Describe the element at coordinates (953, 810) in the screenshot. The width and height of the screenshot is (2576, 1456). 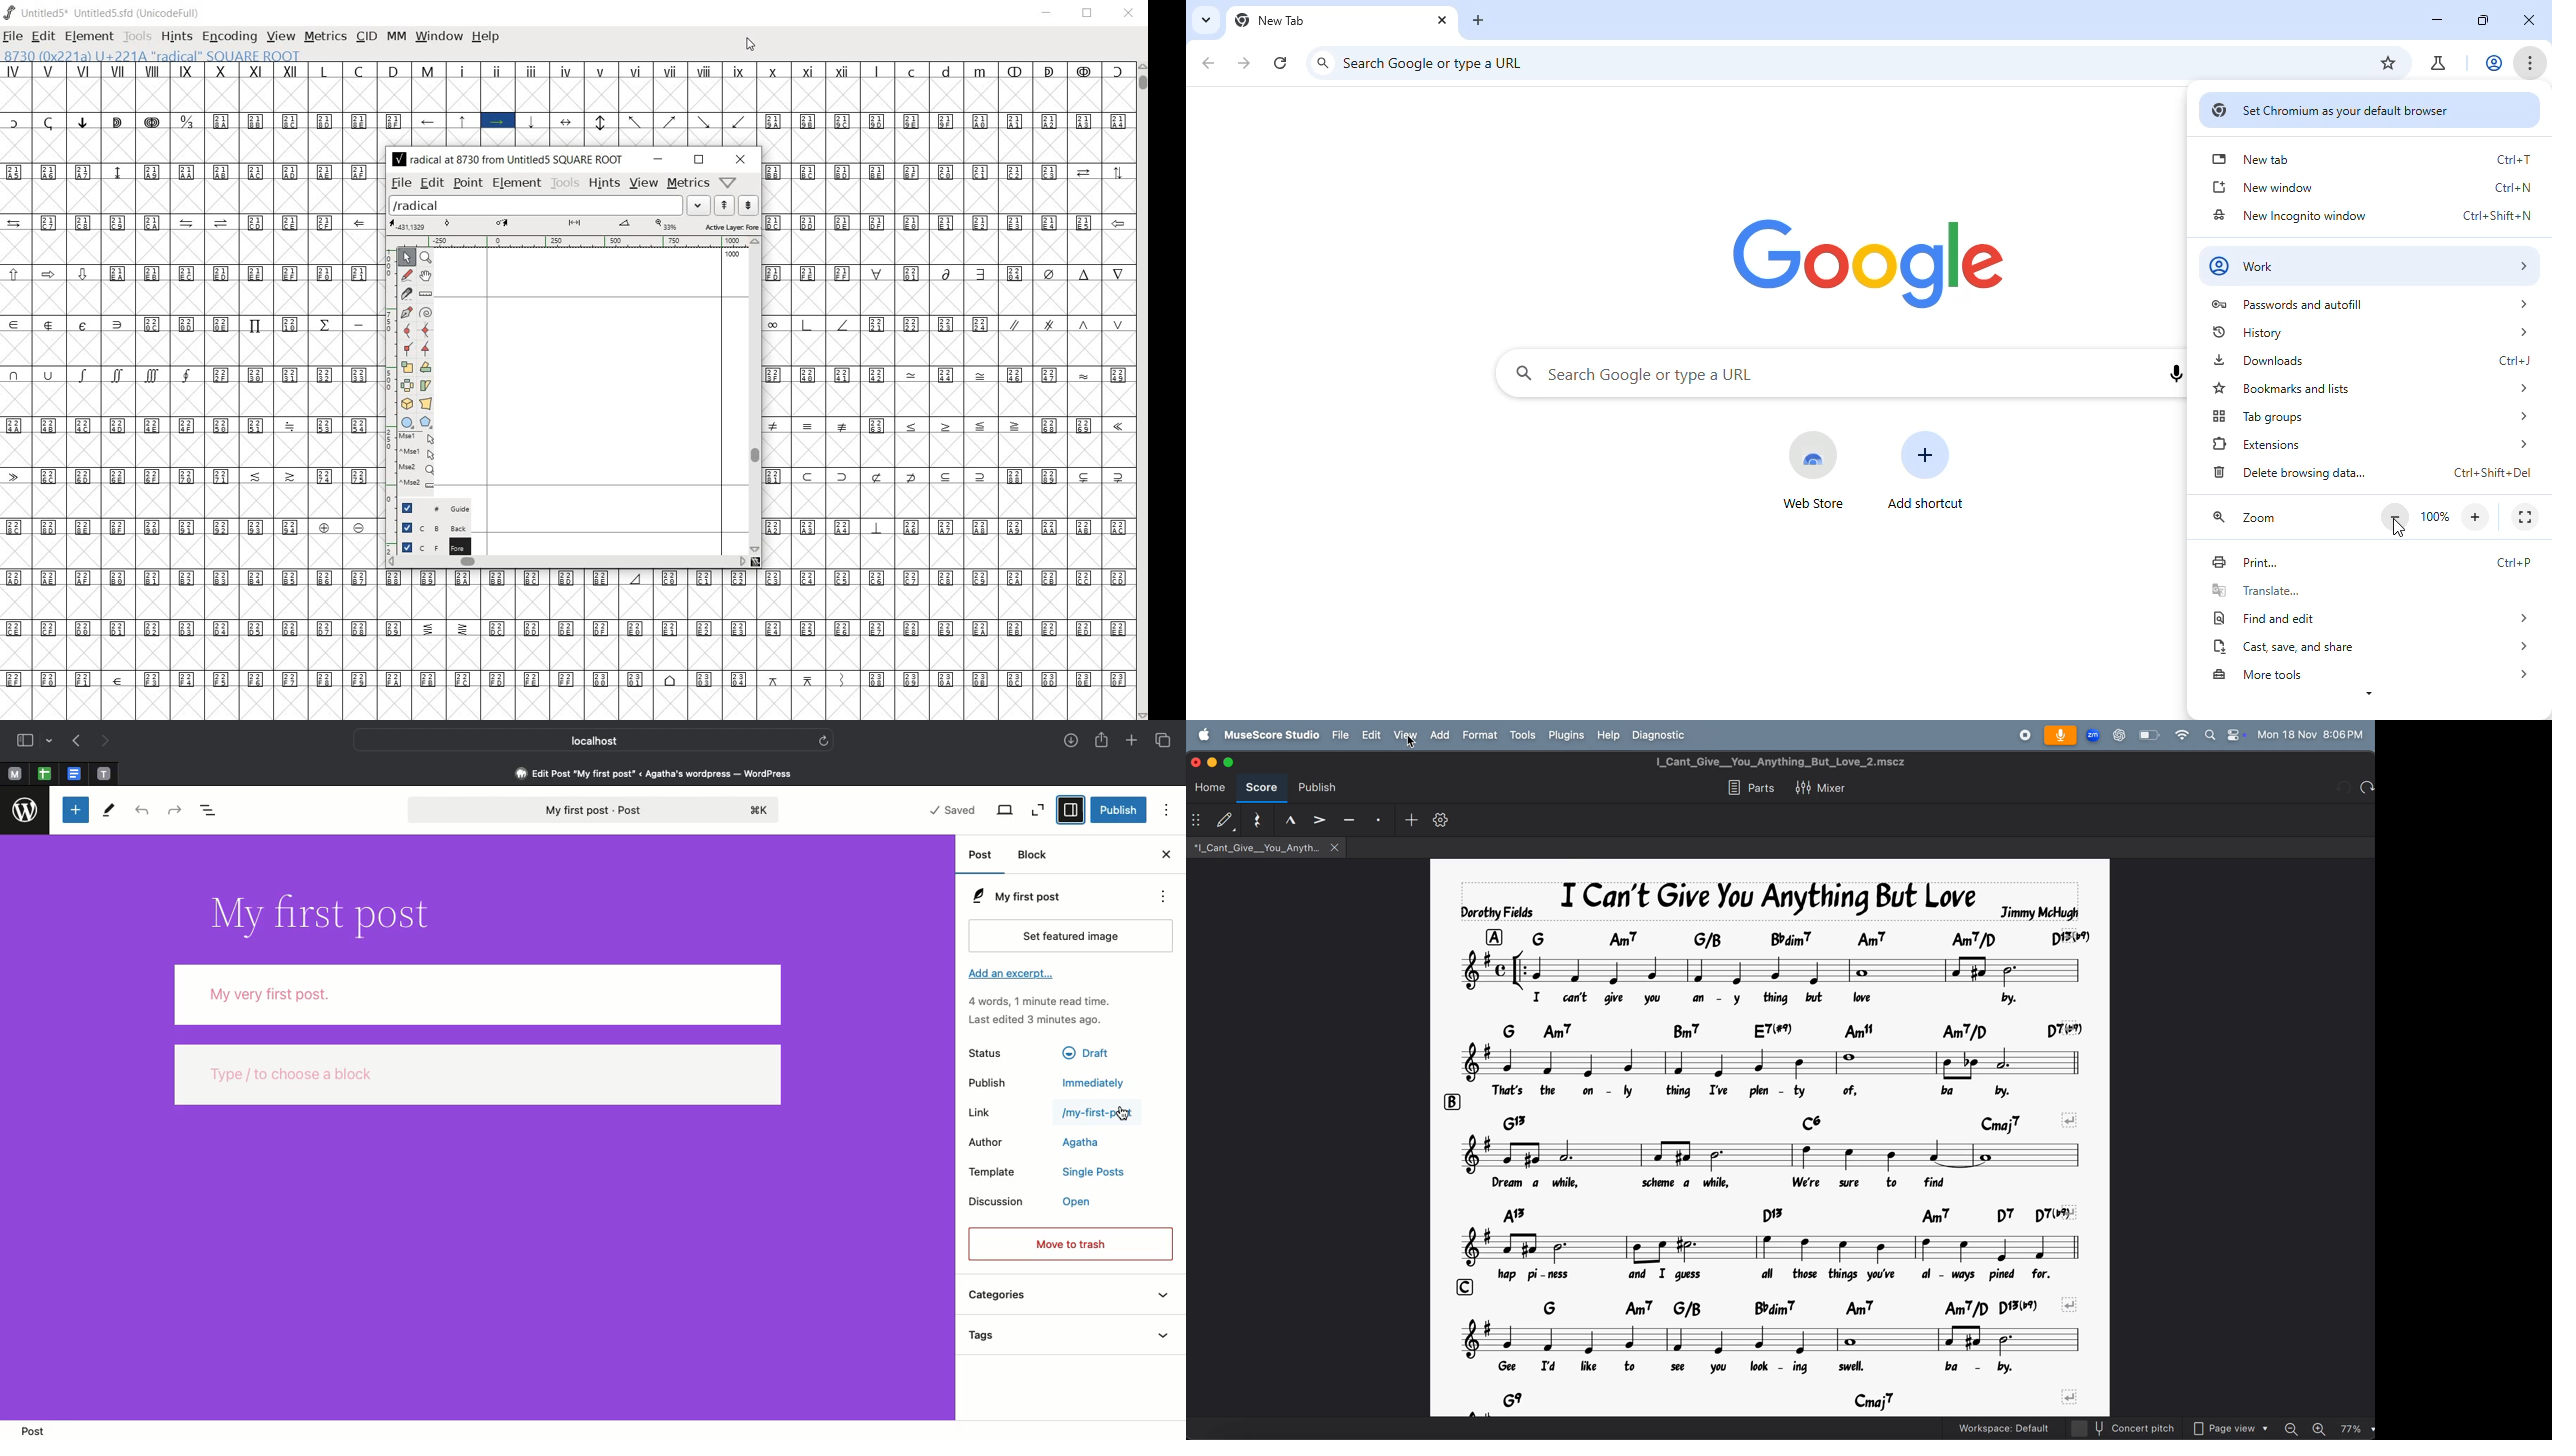
I see `Saved` at that location.